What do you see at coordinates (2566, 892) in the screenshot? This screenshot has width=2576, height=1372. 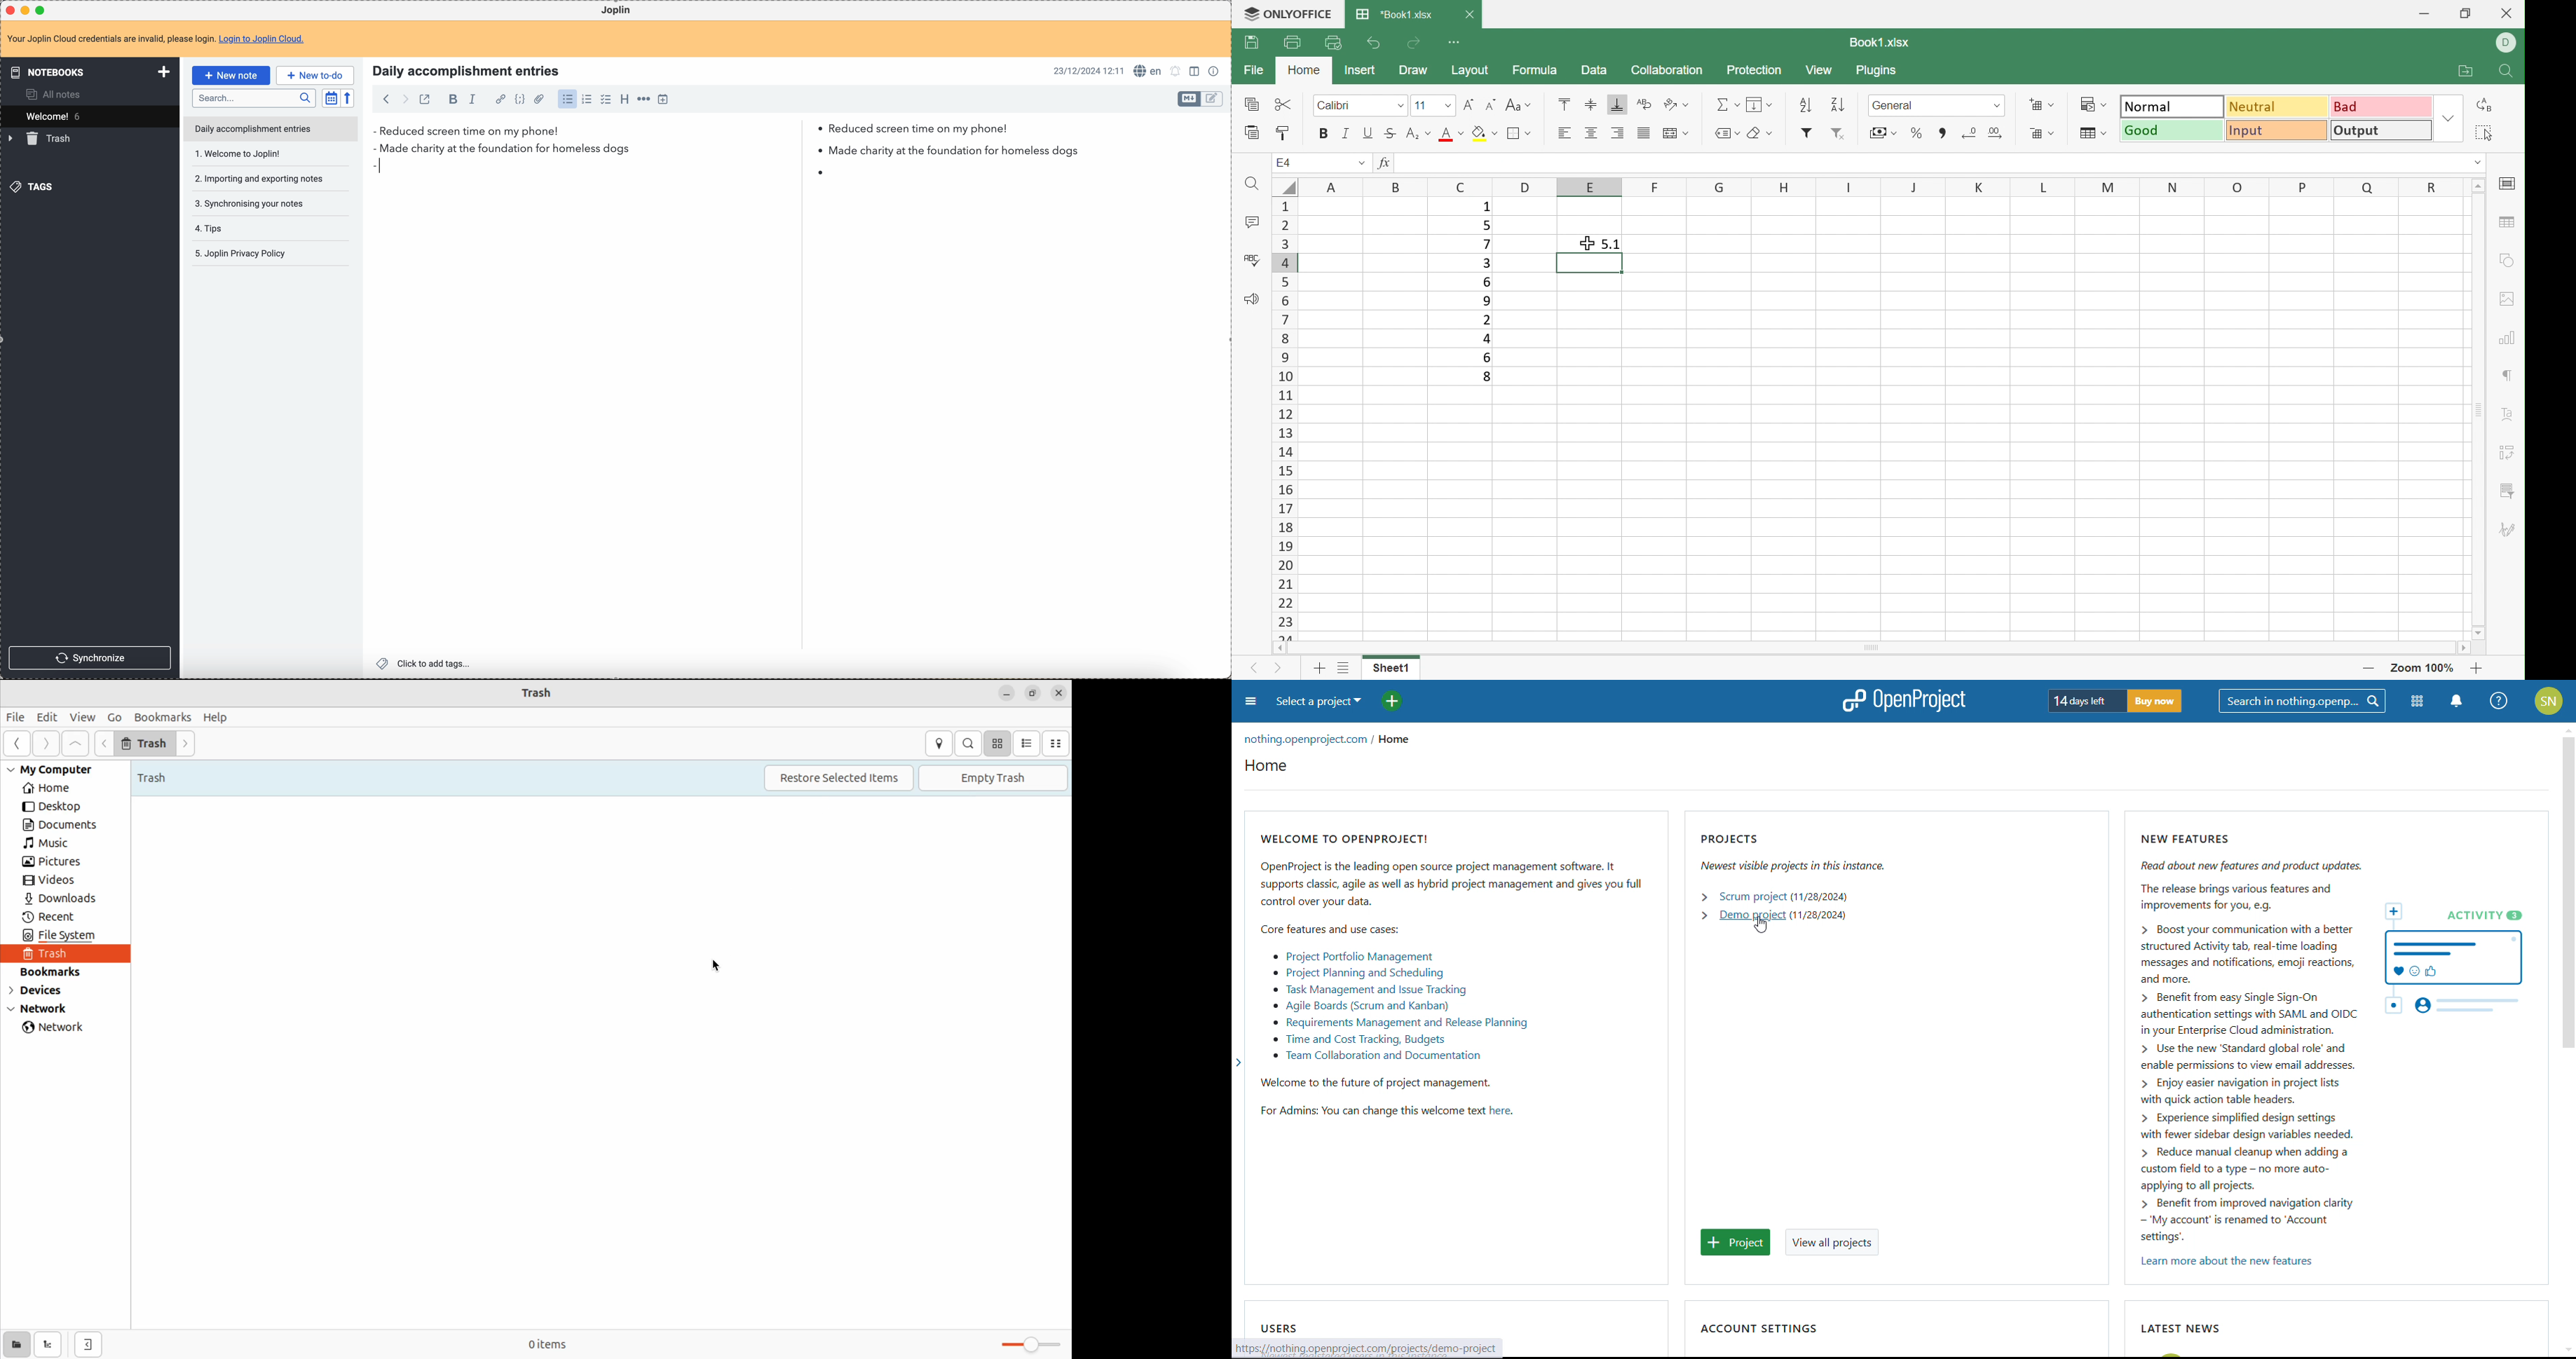 I see `scrollbar` at bounding box center [2566, 892].